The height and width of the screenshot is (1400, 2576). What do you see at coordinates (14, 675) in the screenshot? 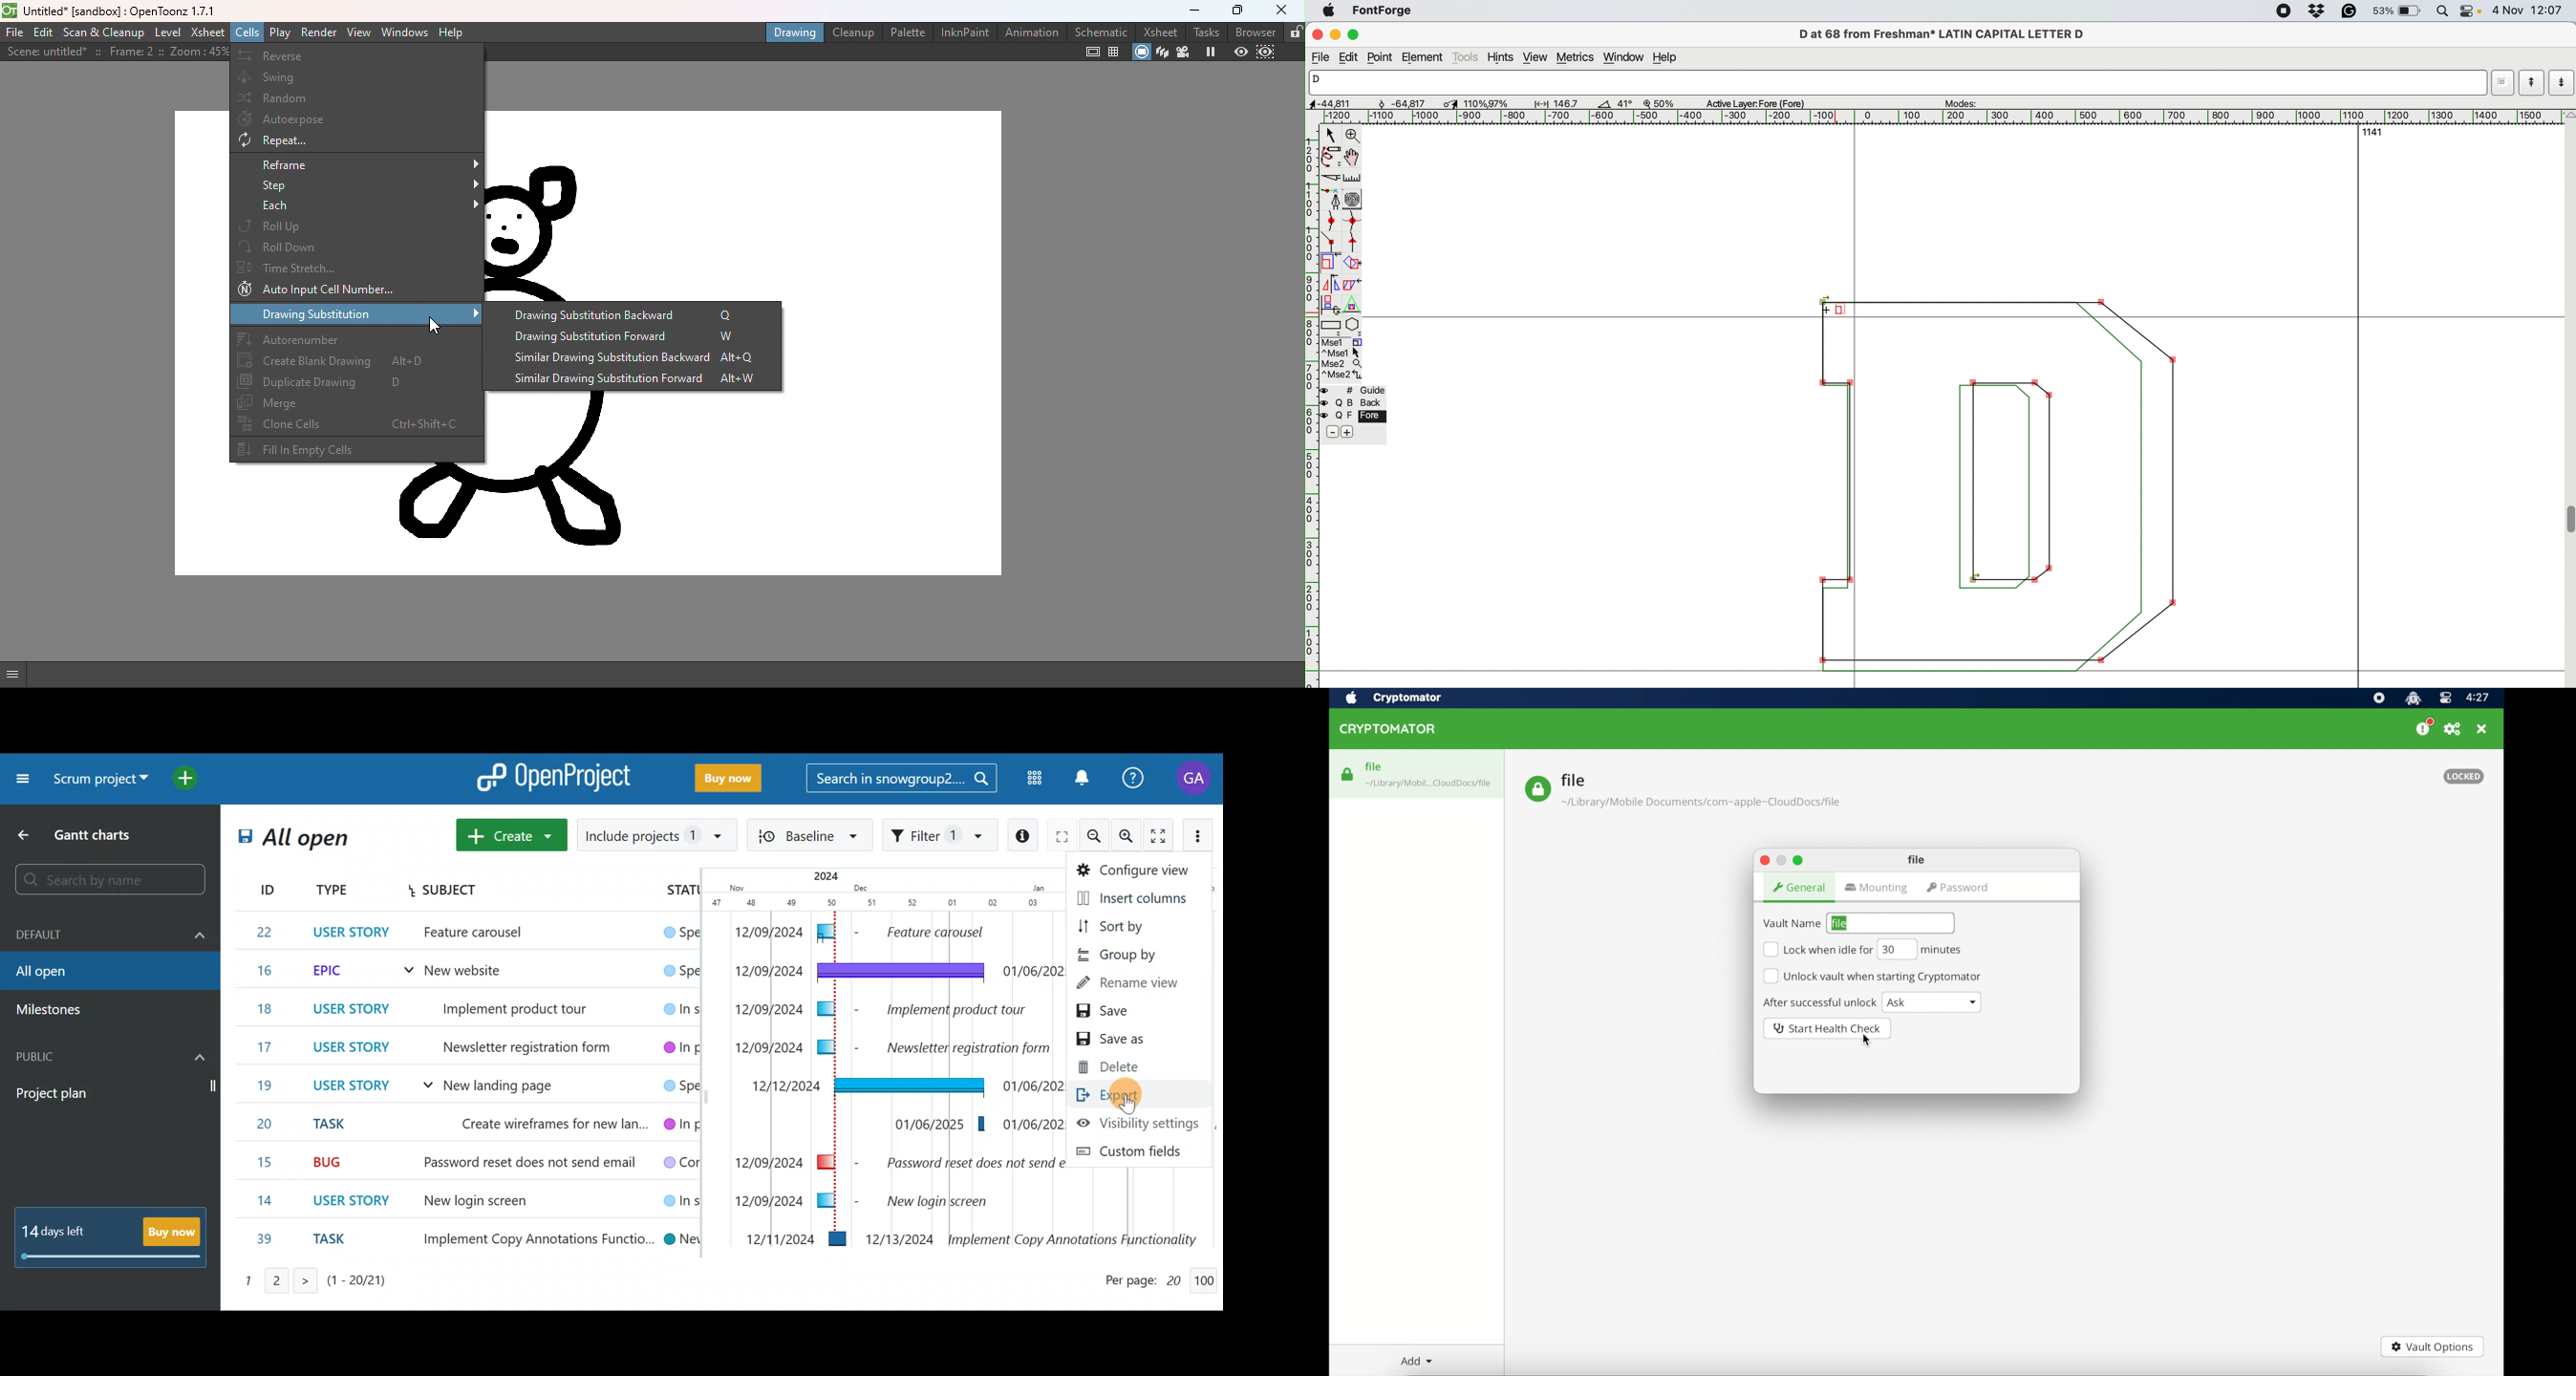
I see `GUI Show/Hide` at bounding box center [14, 675].